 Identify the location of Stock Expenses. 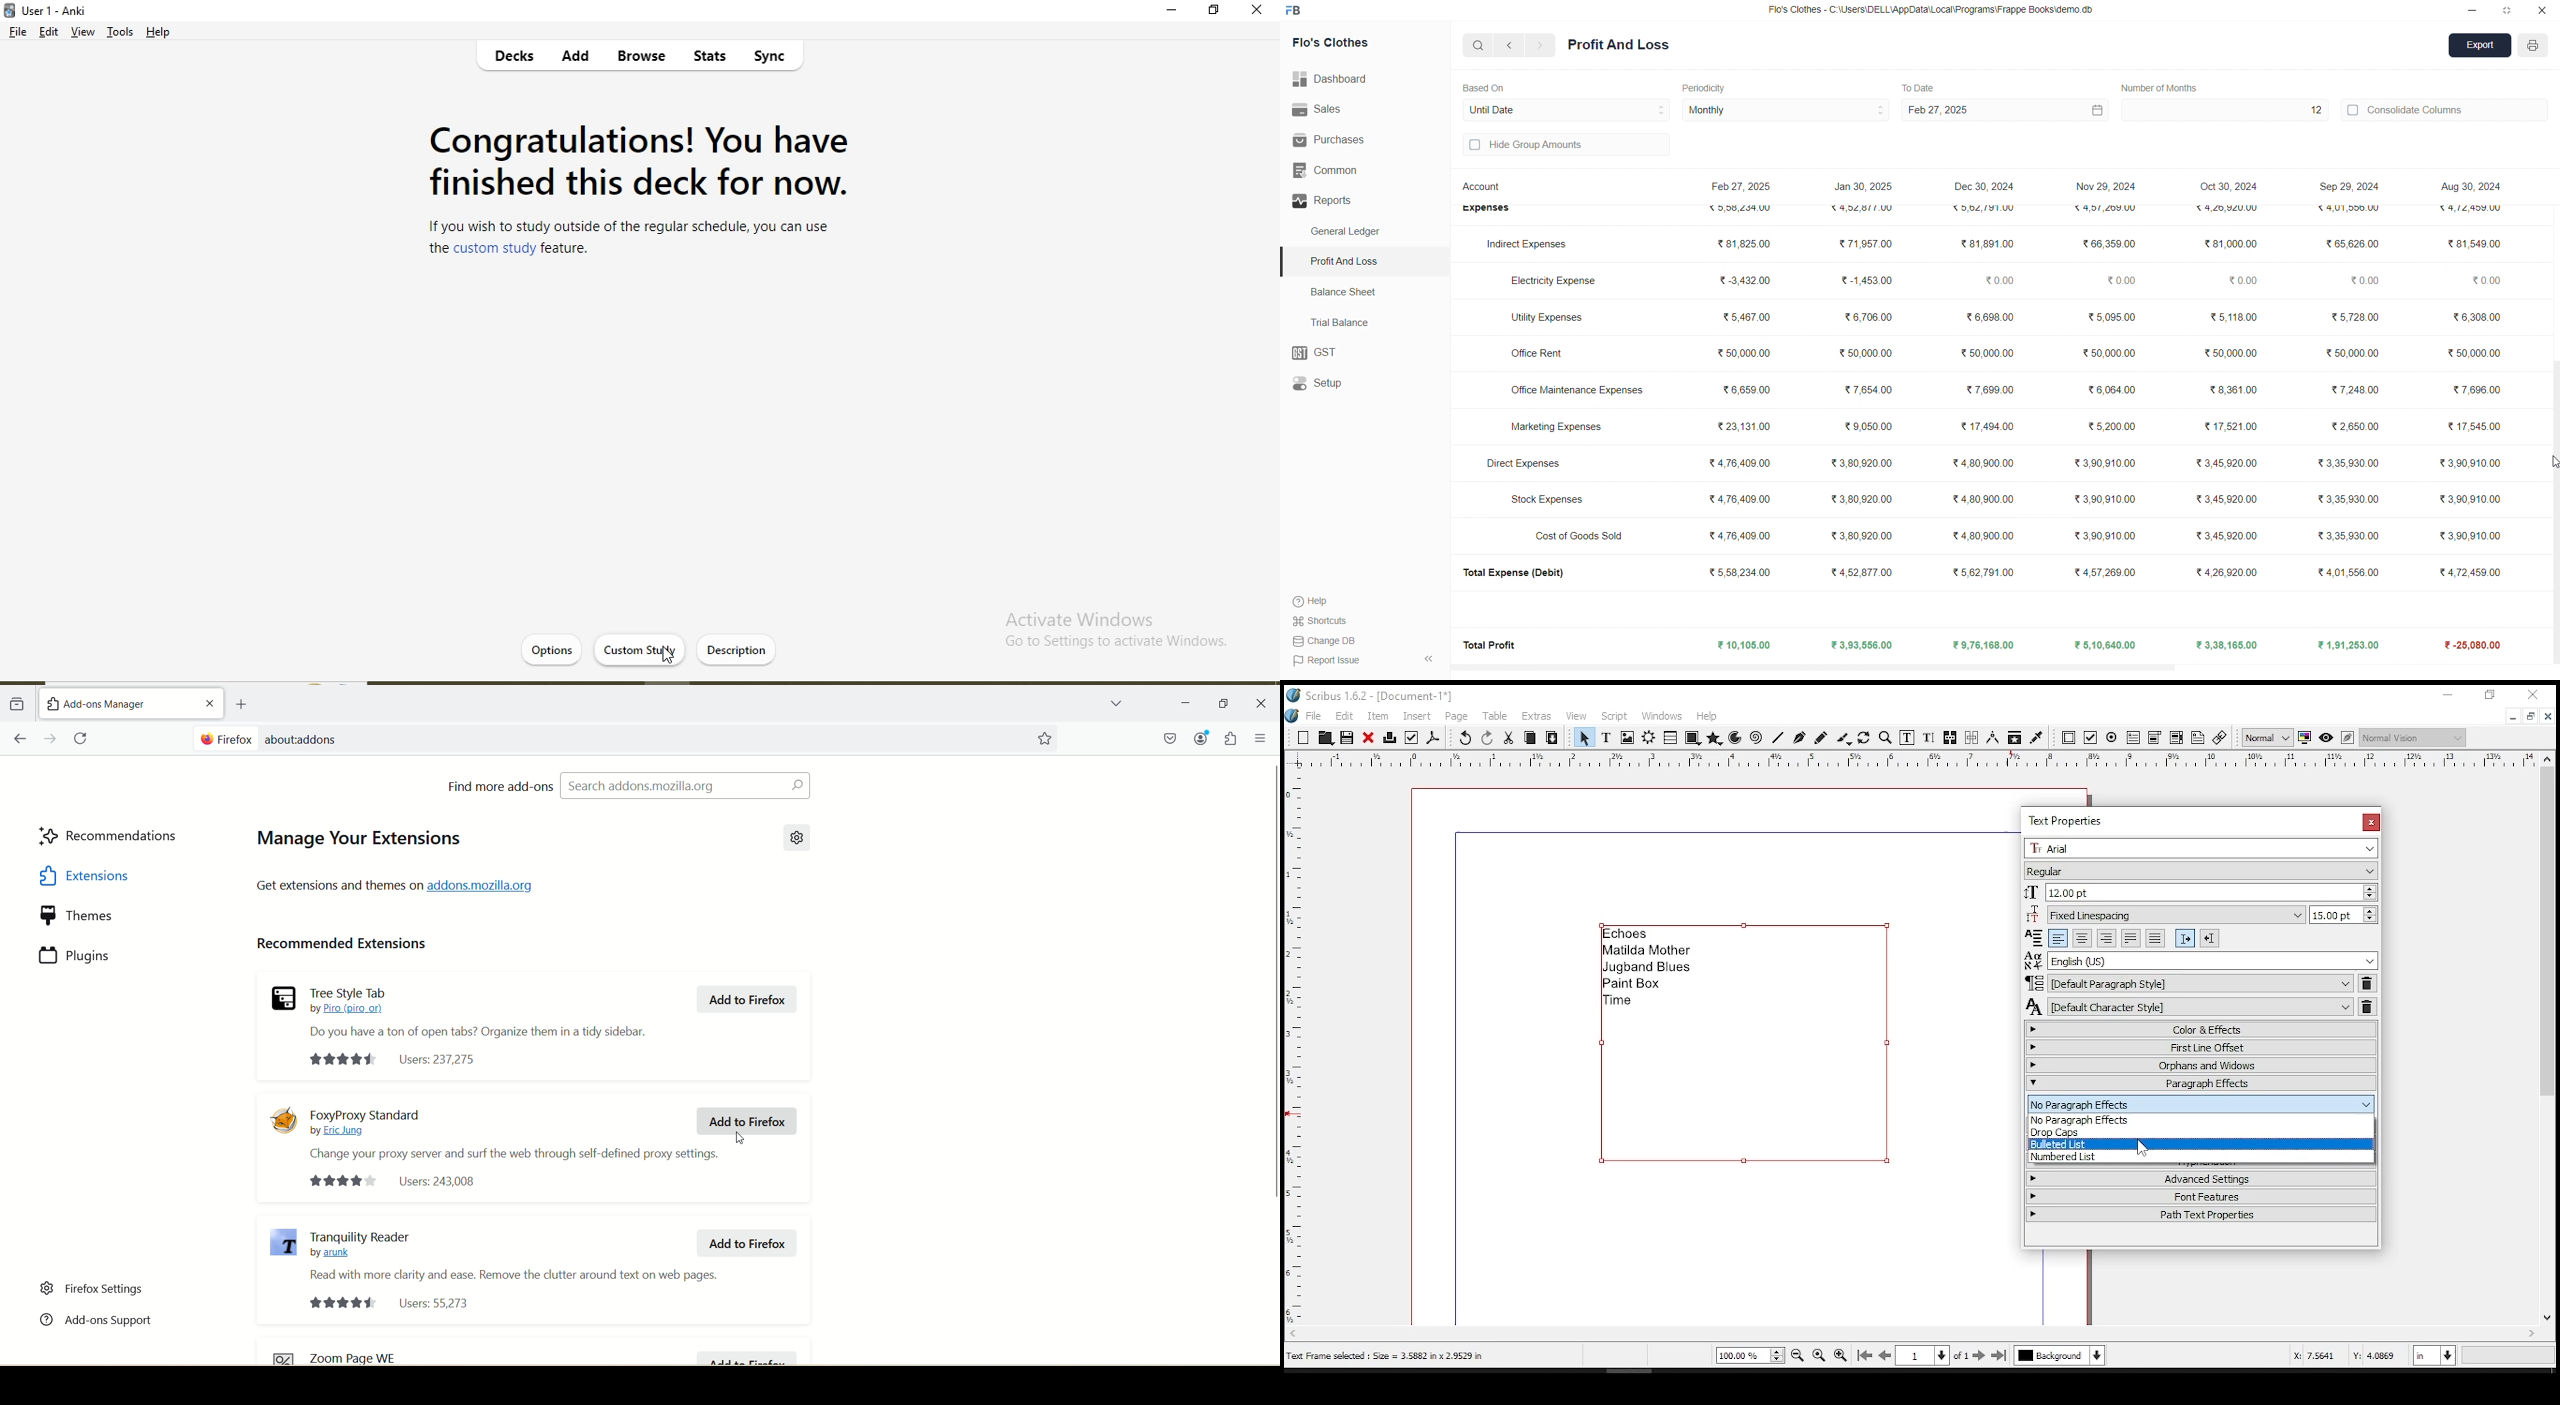
(1547, 500).